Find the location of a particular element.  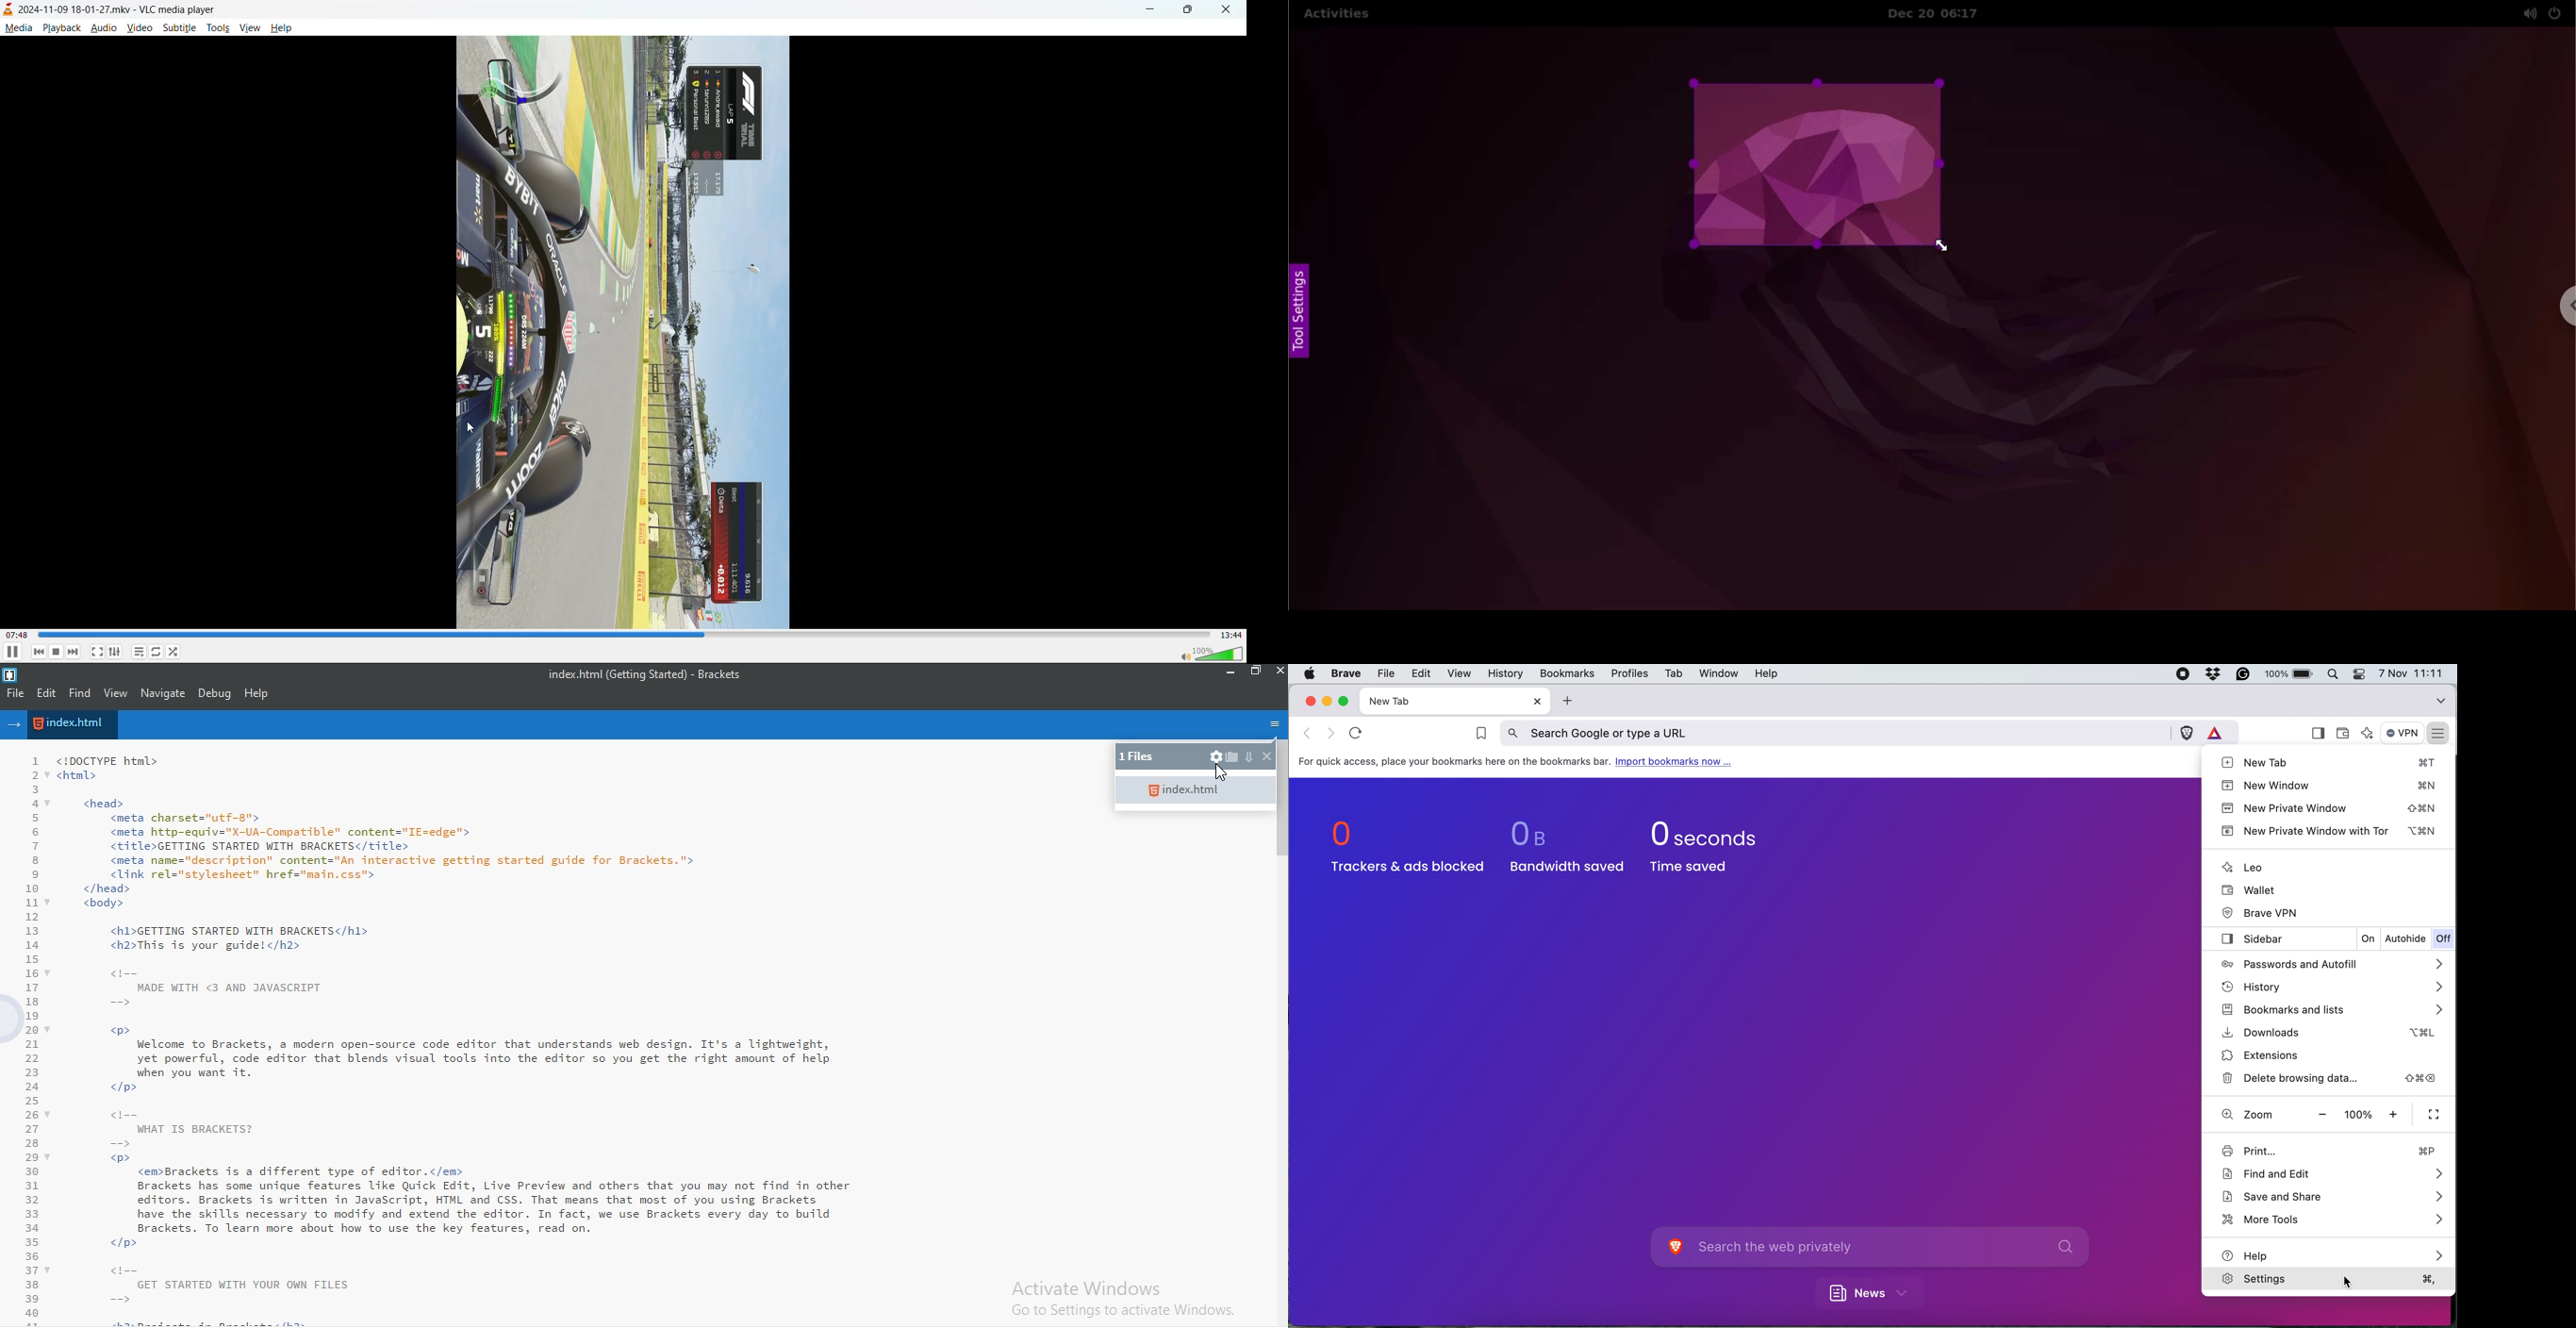

loop is located at coordinates (156, 650).